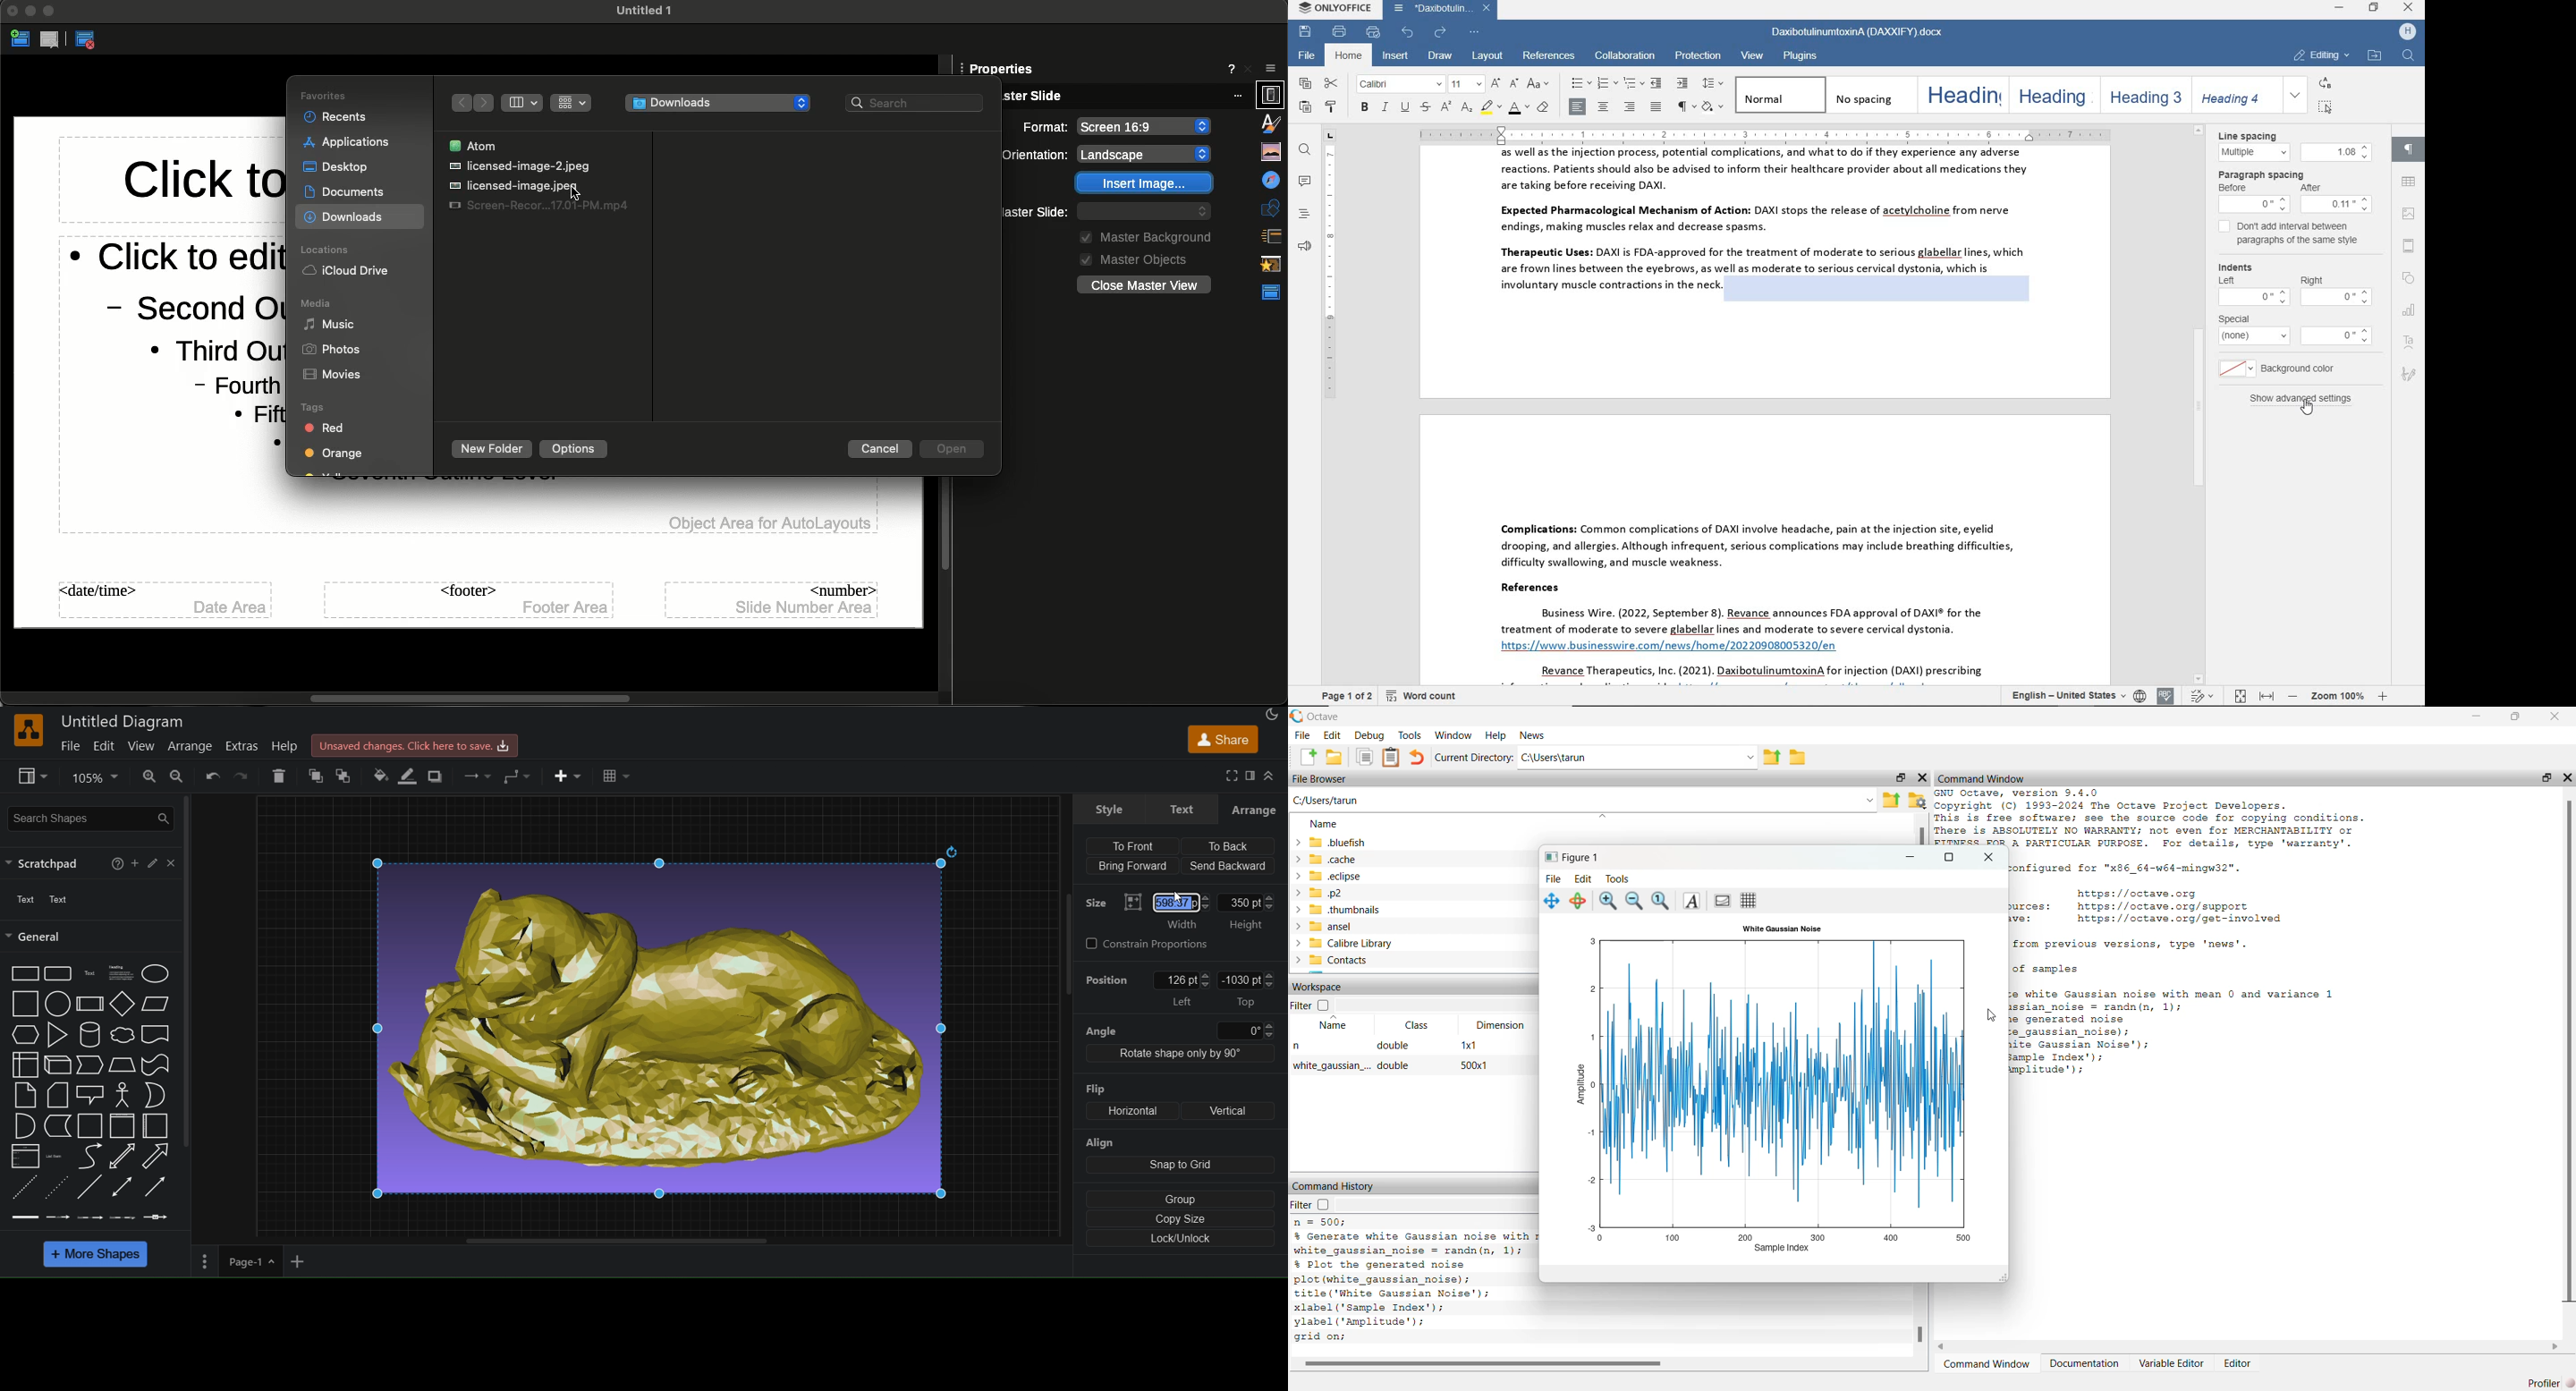 Image resolution: width=2576 pixels, height=1400 pixels. Describe the element at coordinates (1416, 757) in the screenshot. I see `undo` at that location.